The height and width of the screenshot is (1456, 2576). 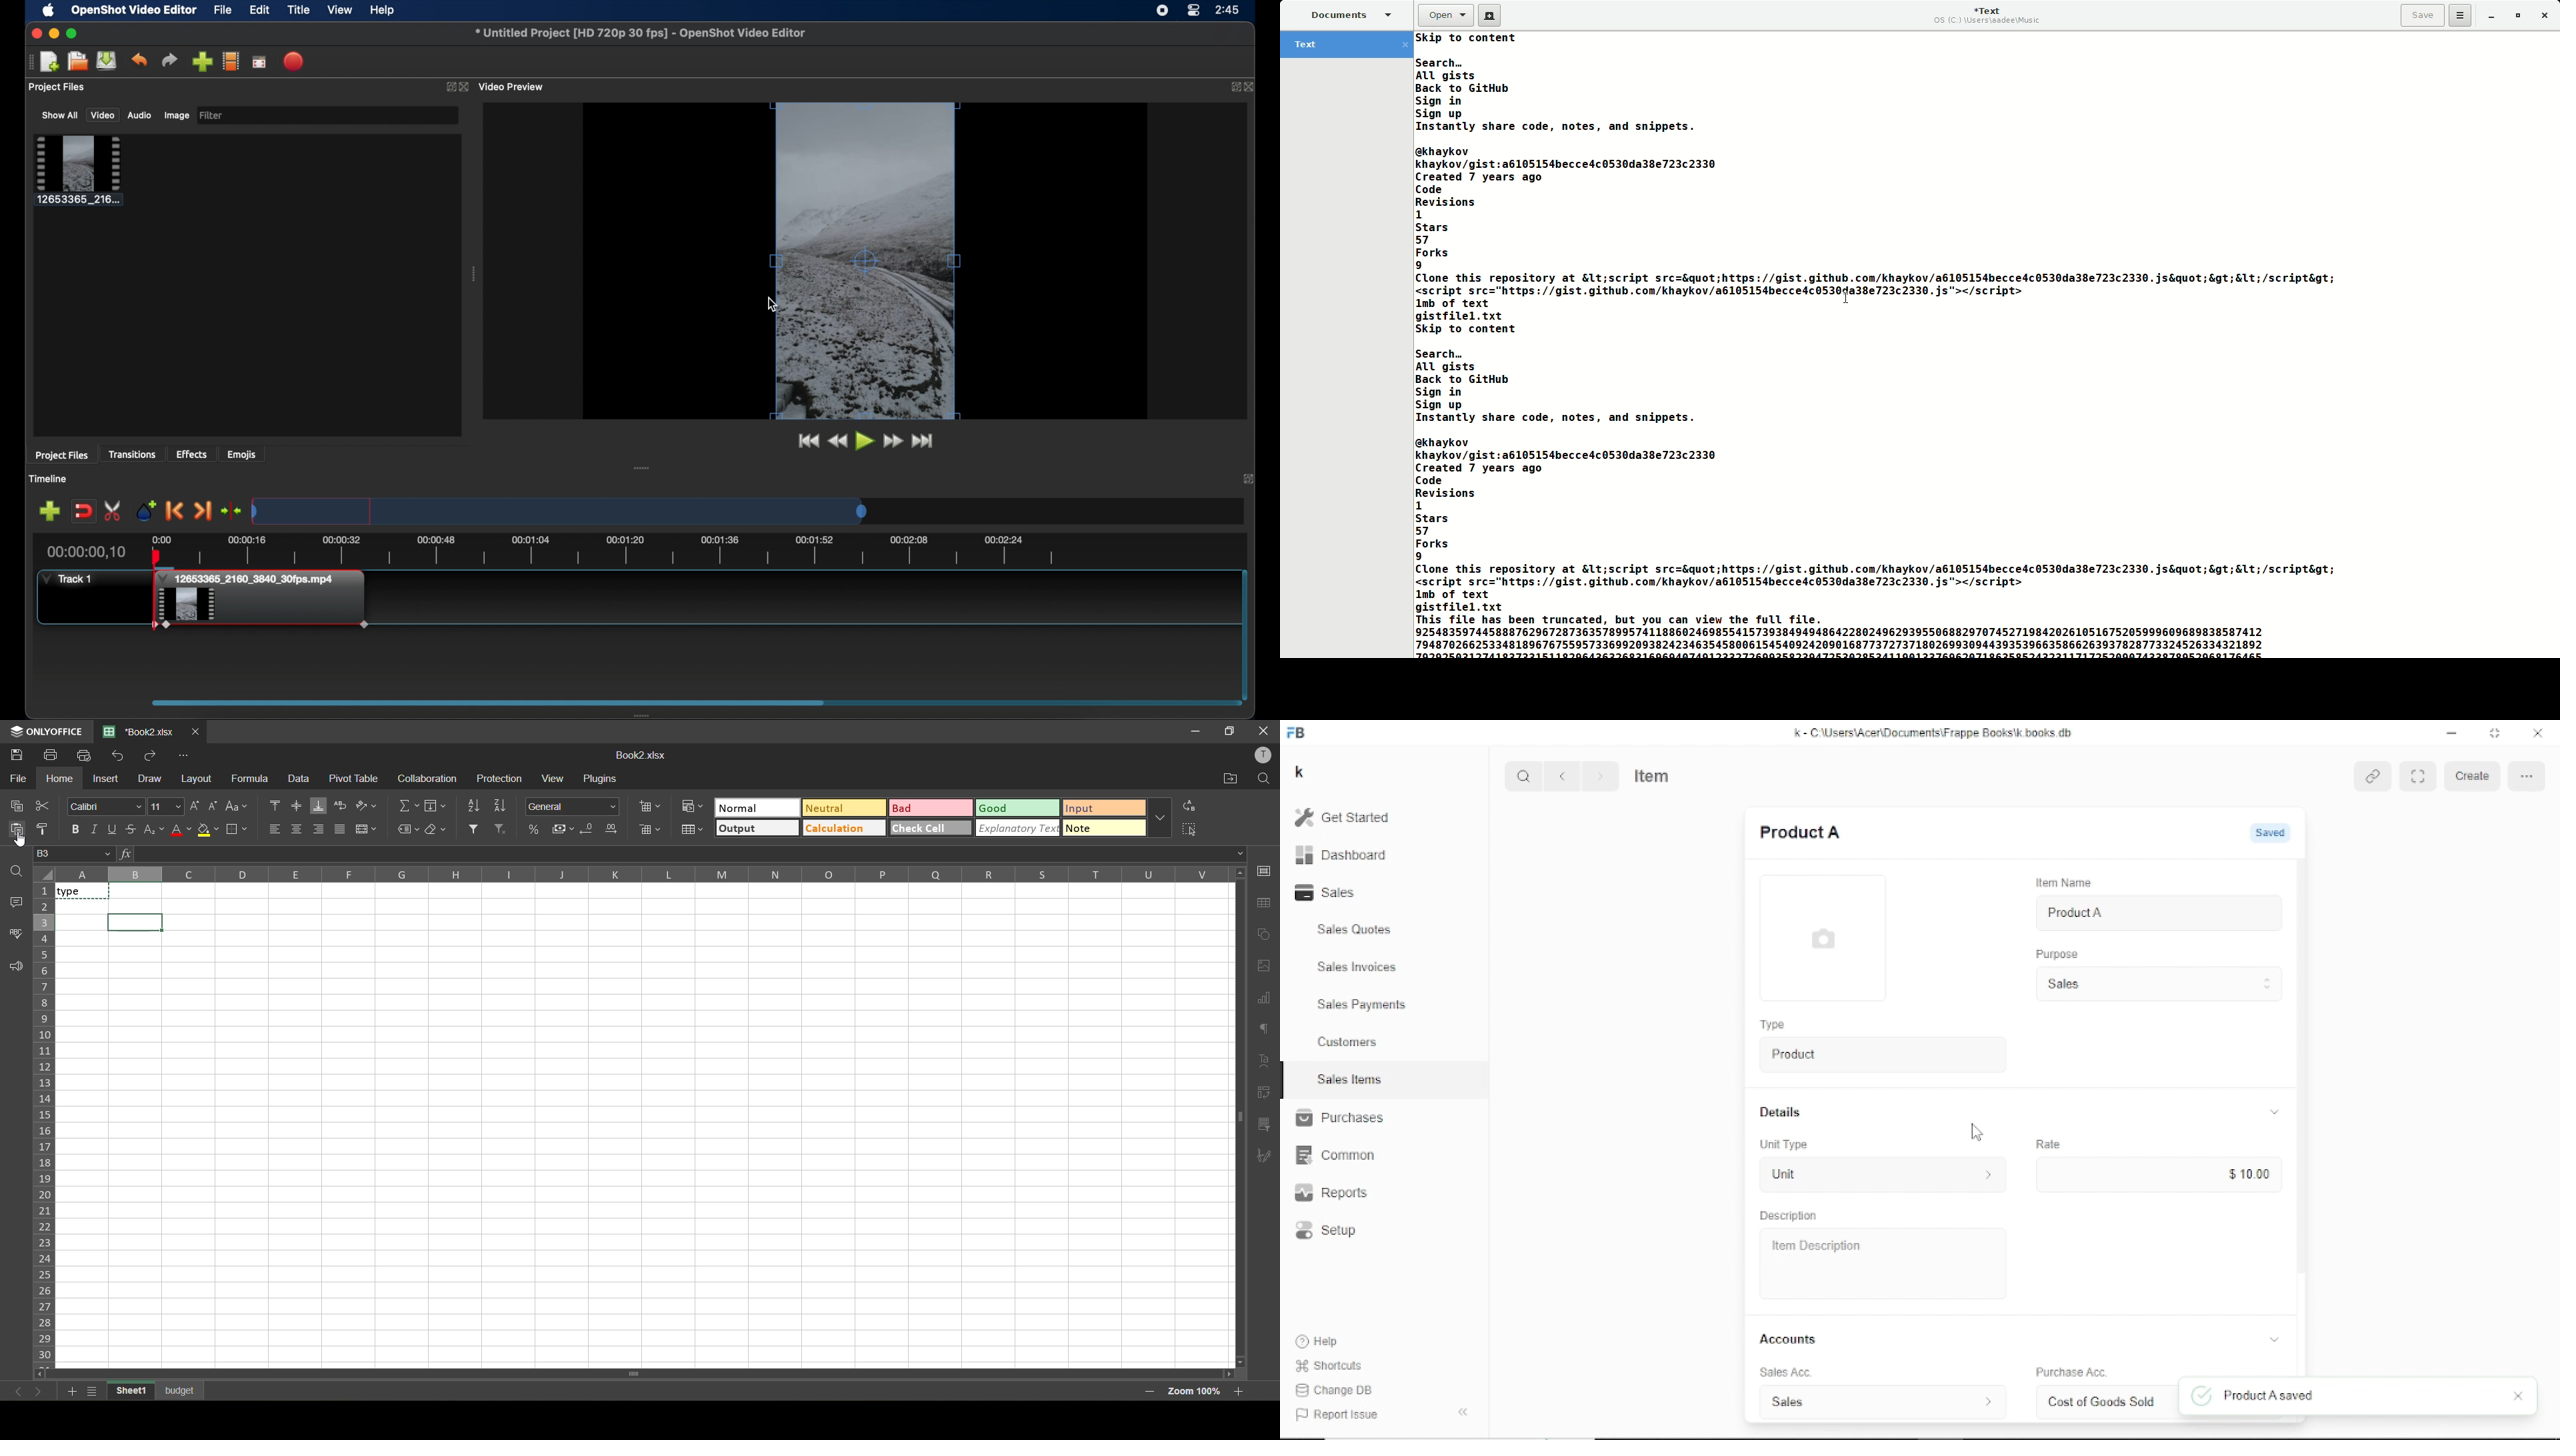 What do you see at coordinates (208, 829) in the screenshot?
I see `fill color` at bounding box center [208, 829].